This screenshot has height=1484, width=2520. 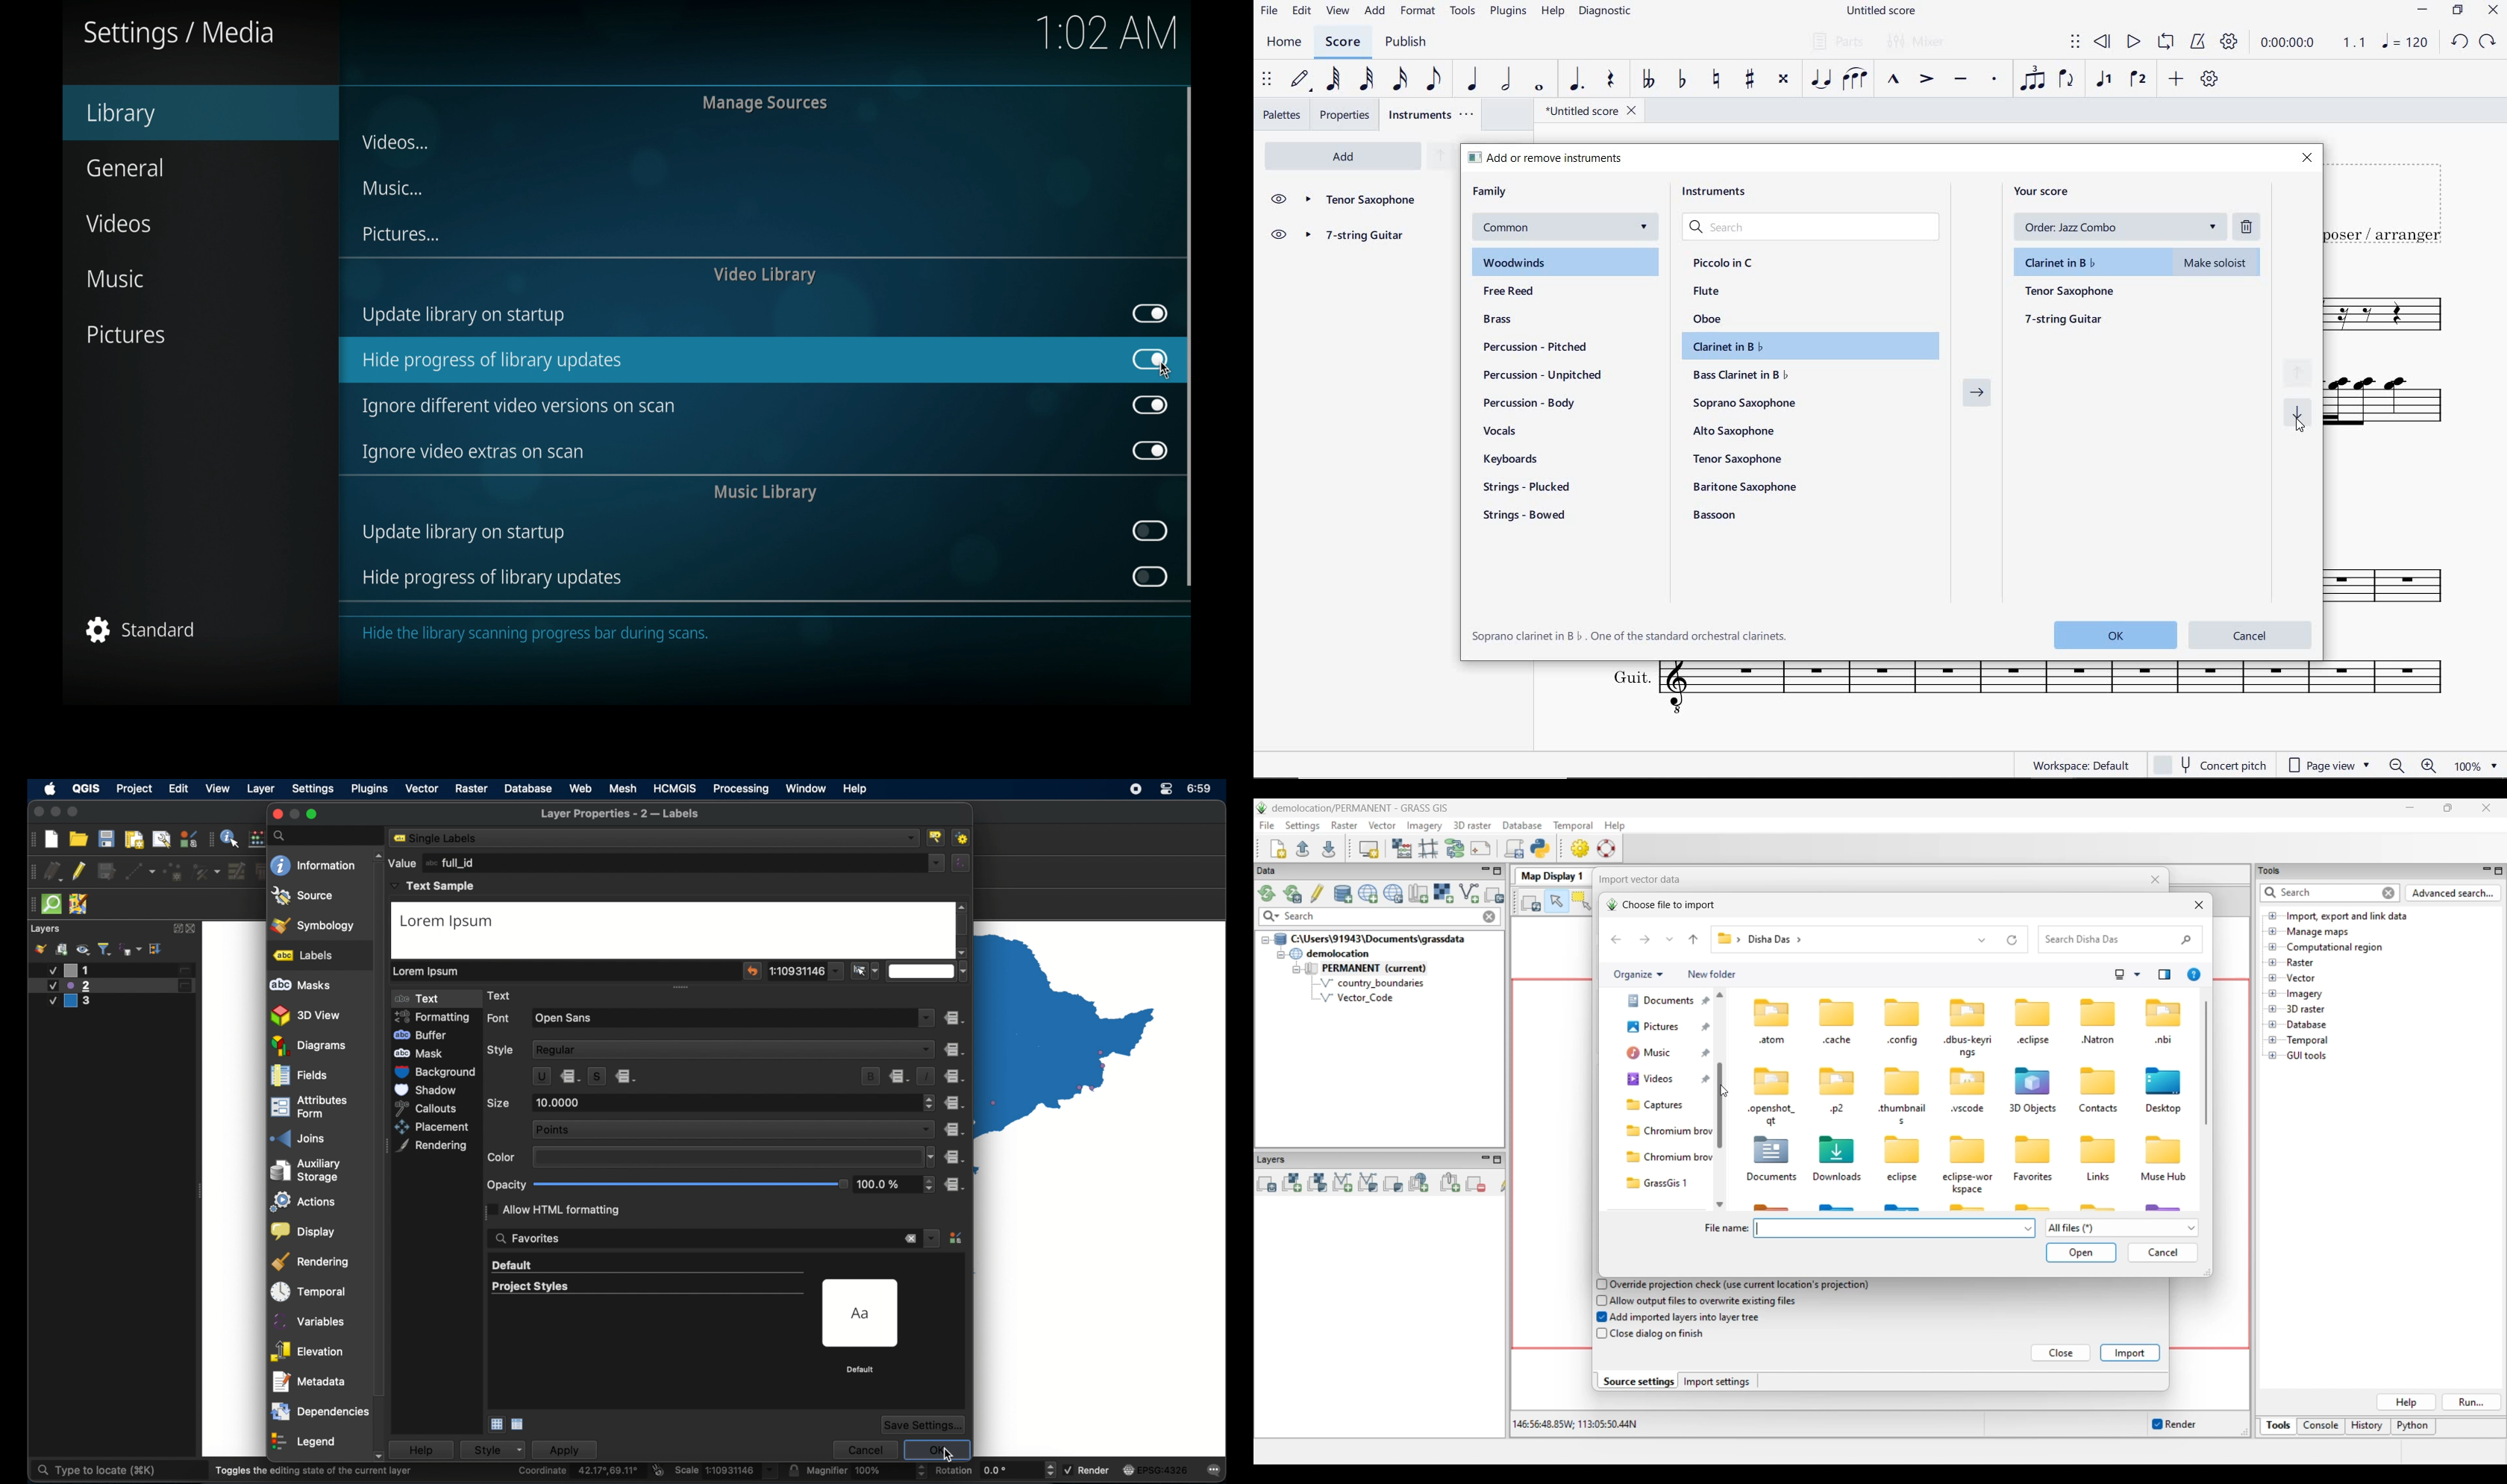 I want to click on information, so click(x=313, y=865).